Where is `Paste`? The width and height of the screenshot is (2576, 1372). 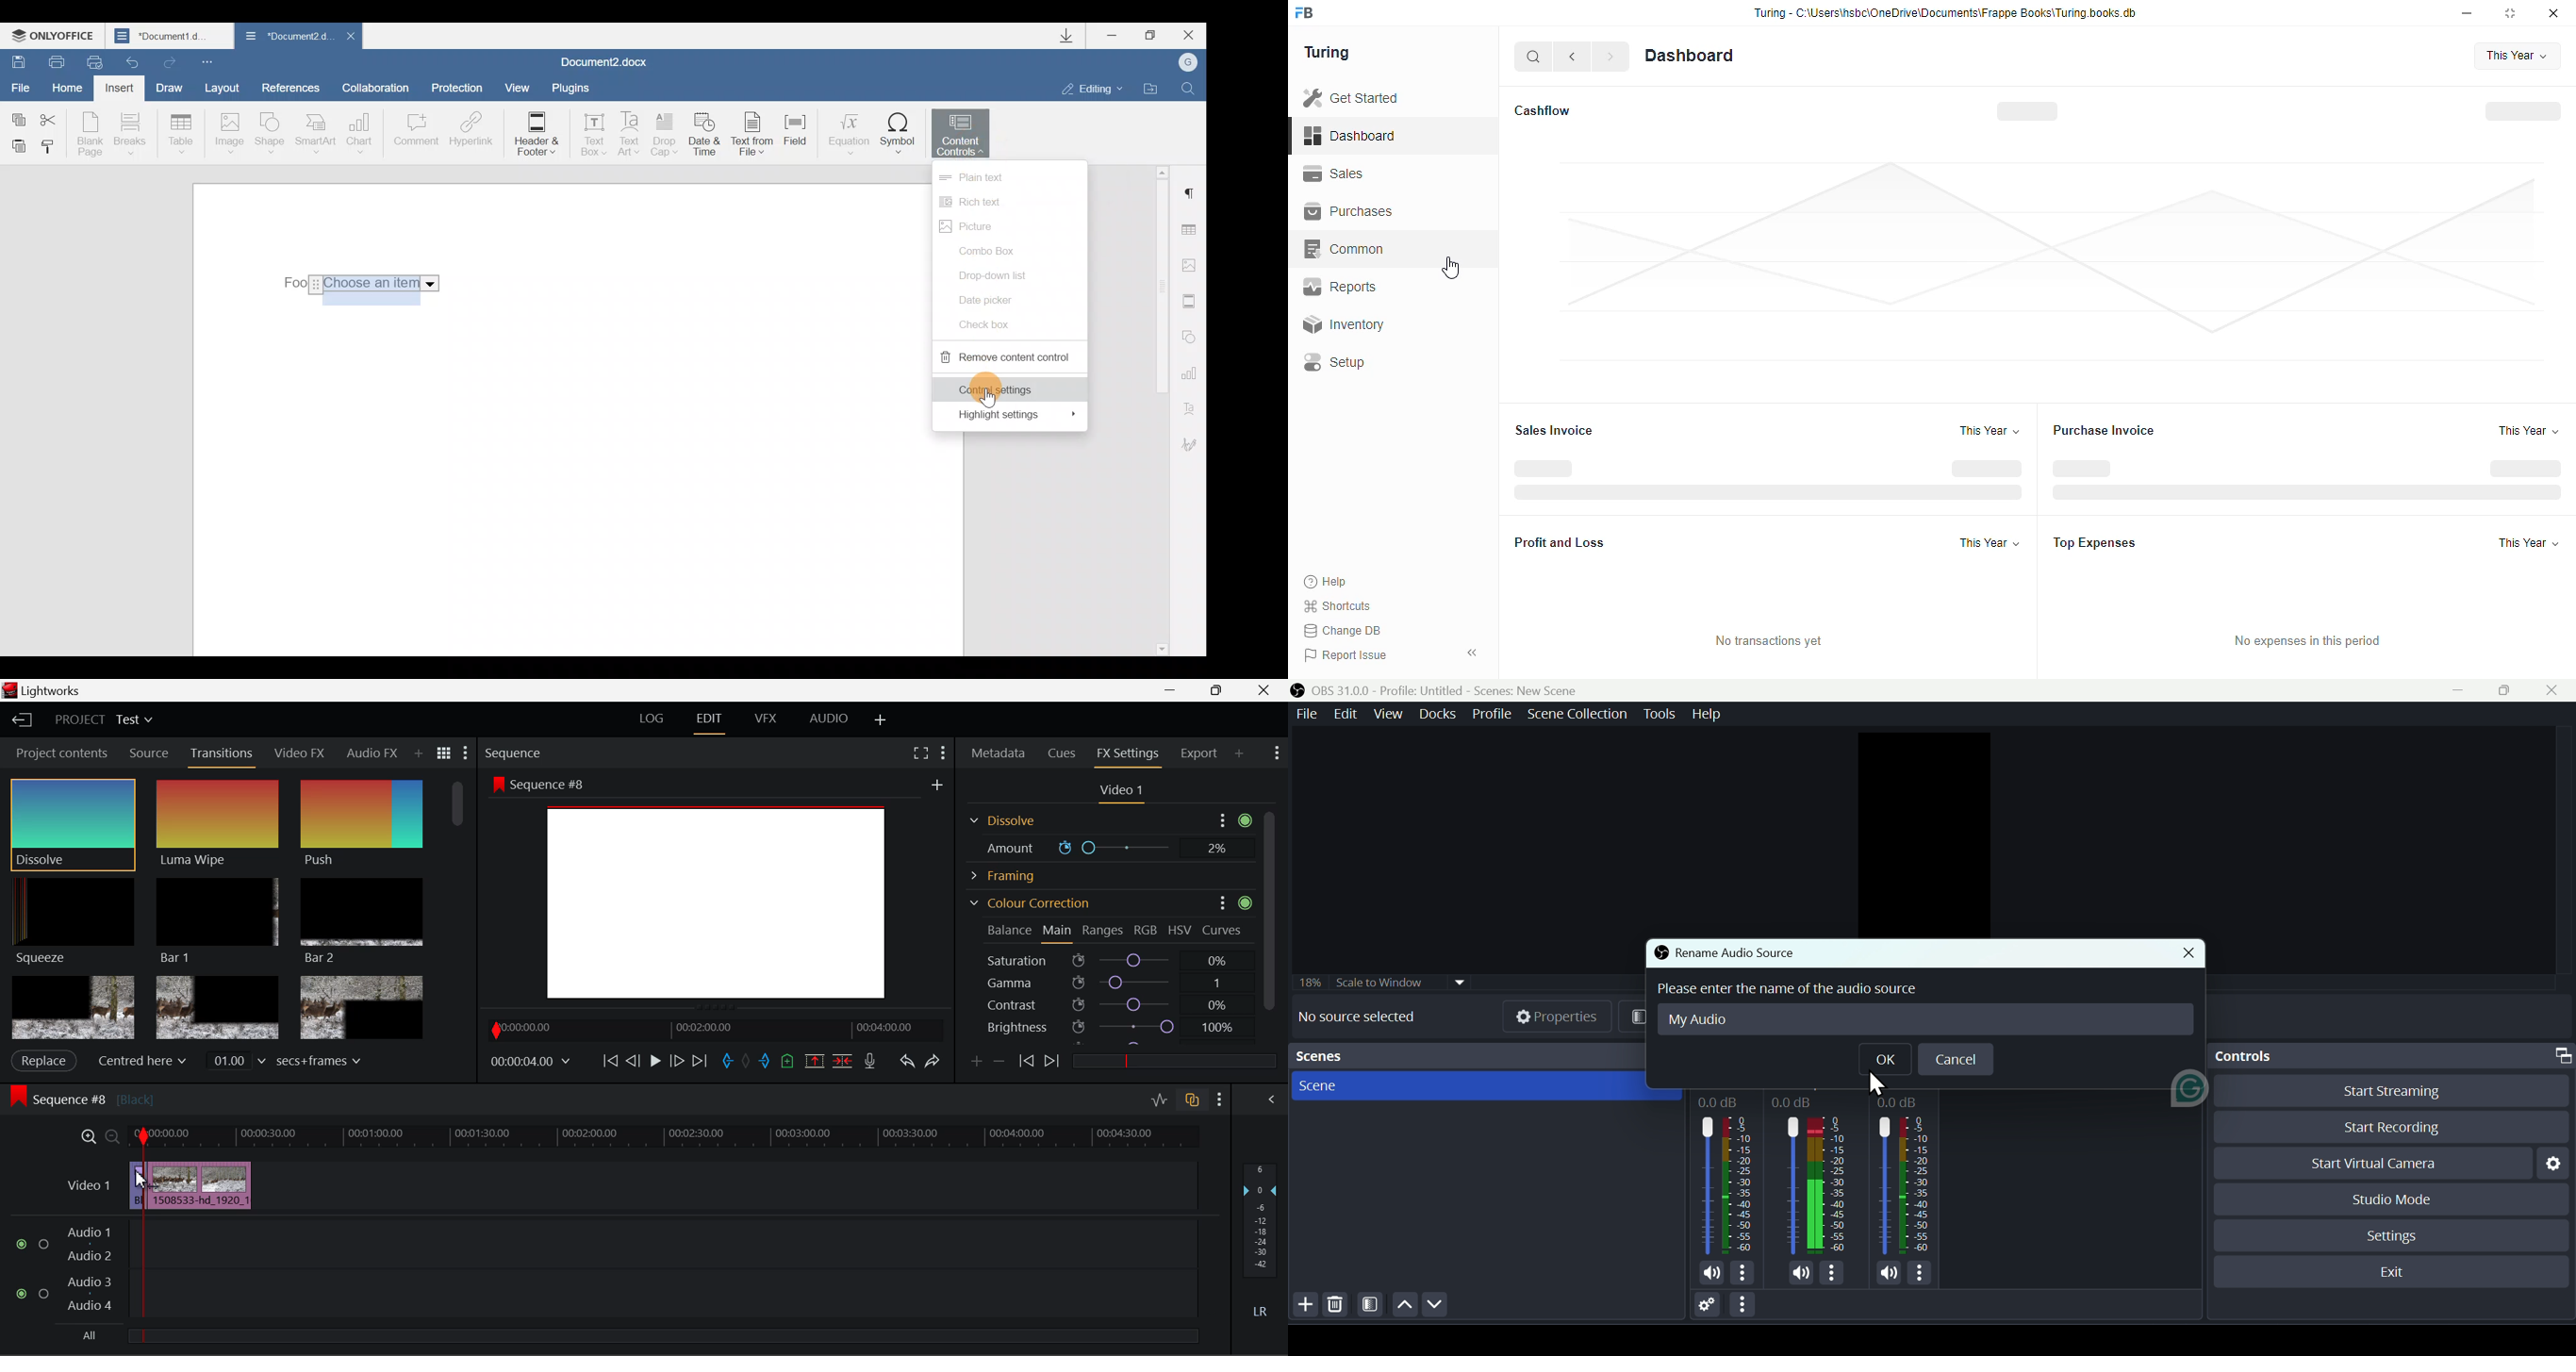
Paste is located at coordinates (14, 145).